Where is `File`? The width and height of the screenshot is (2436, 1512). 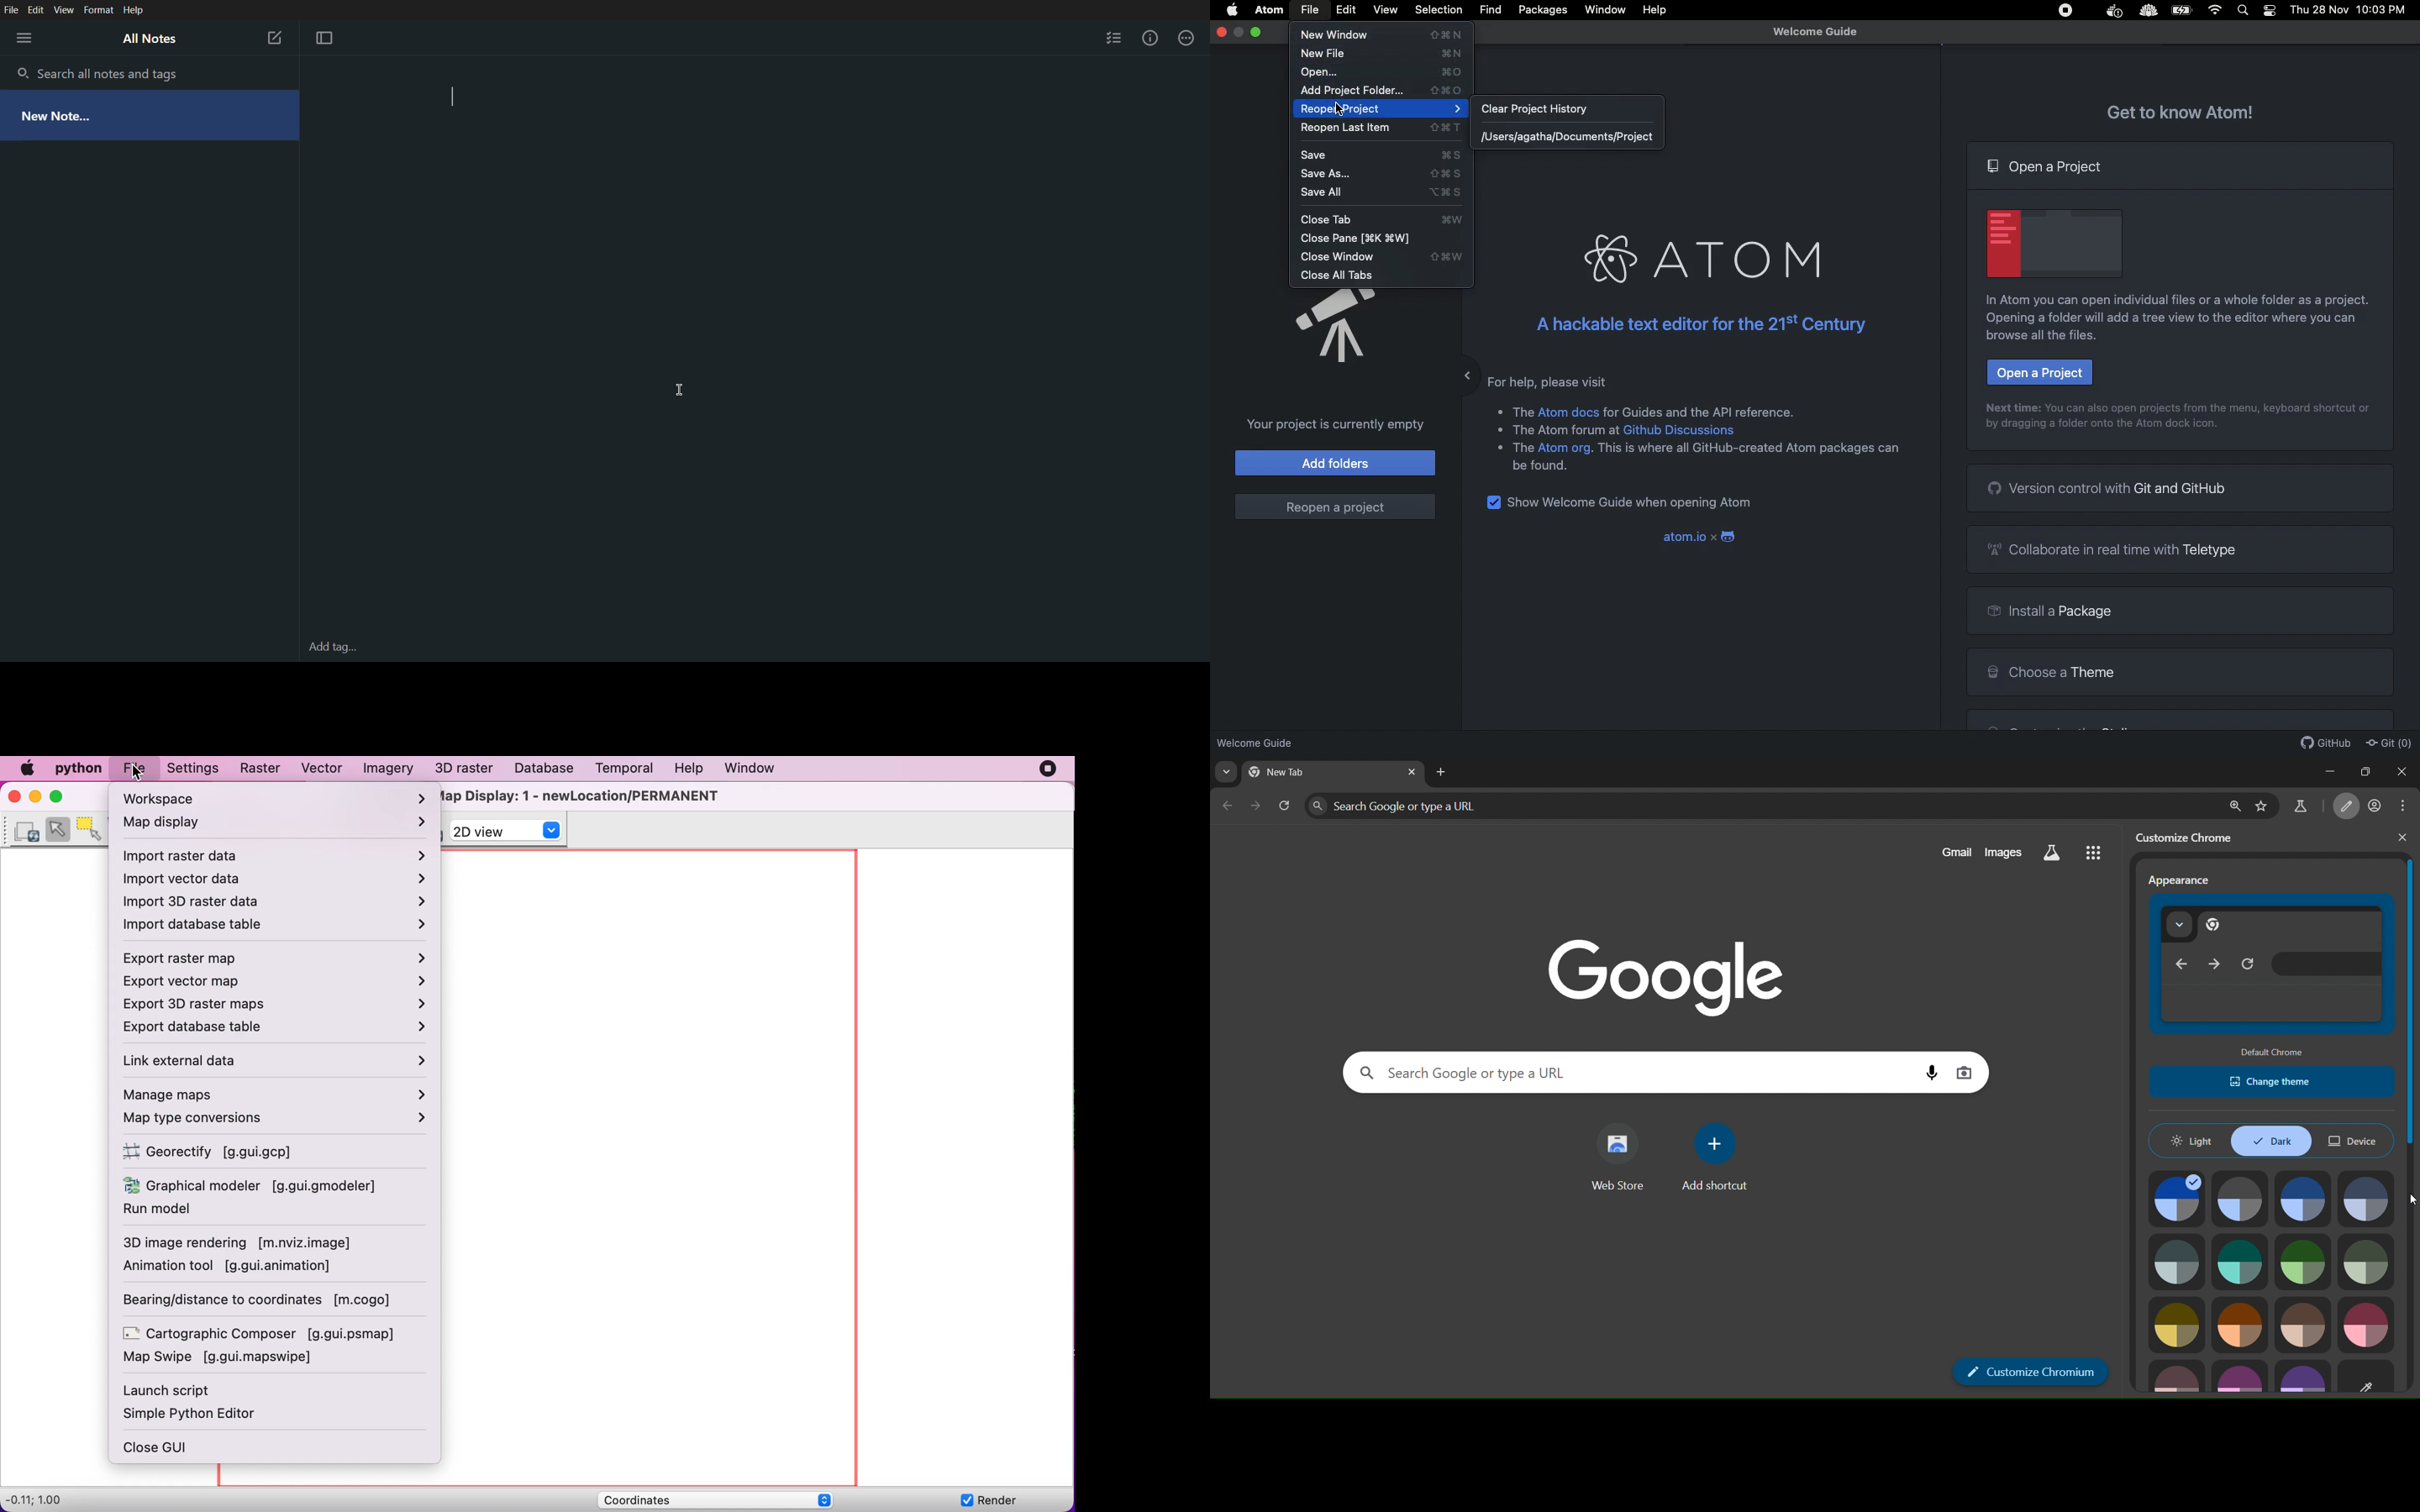 File is located at coordinates (11, 9).